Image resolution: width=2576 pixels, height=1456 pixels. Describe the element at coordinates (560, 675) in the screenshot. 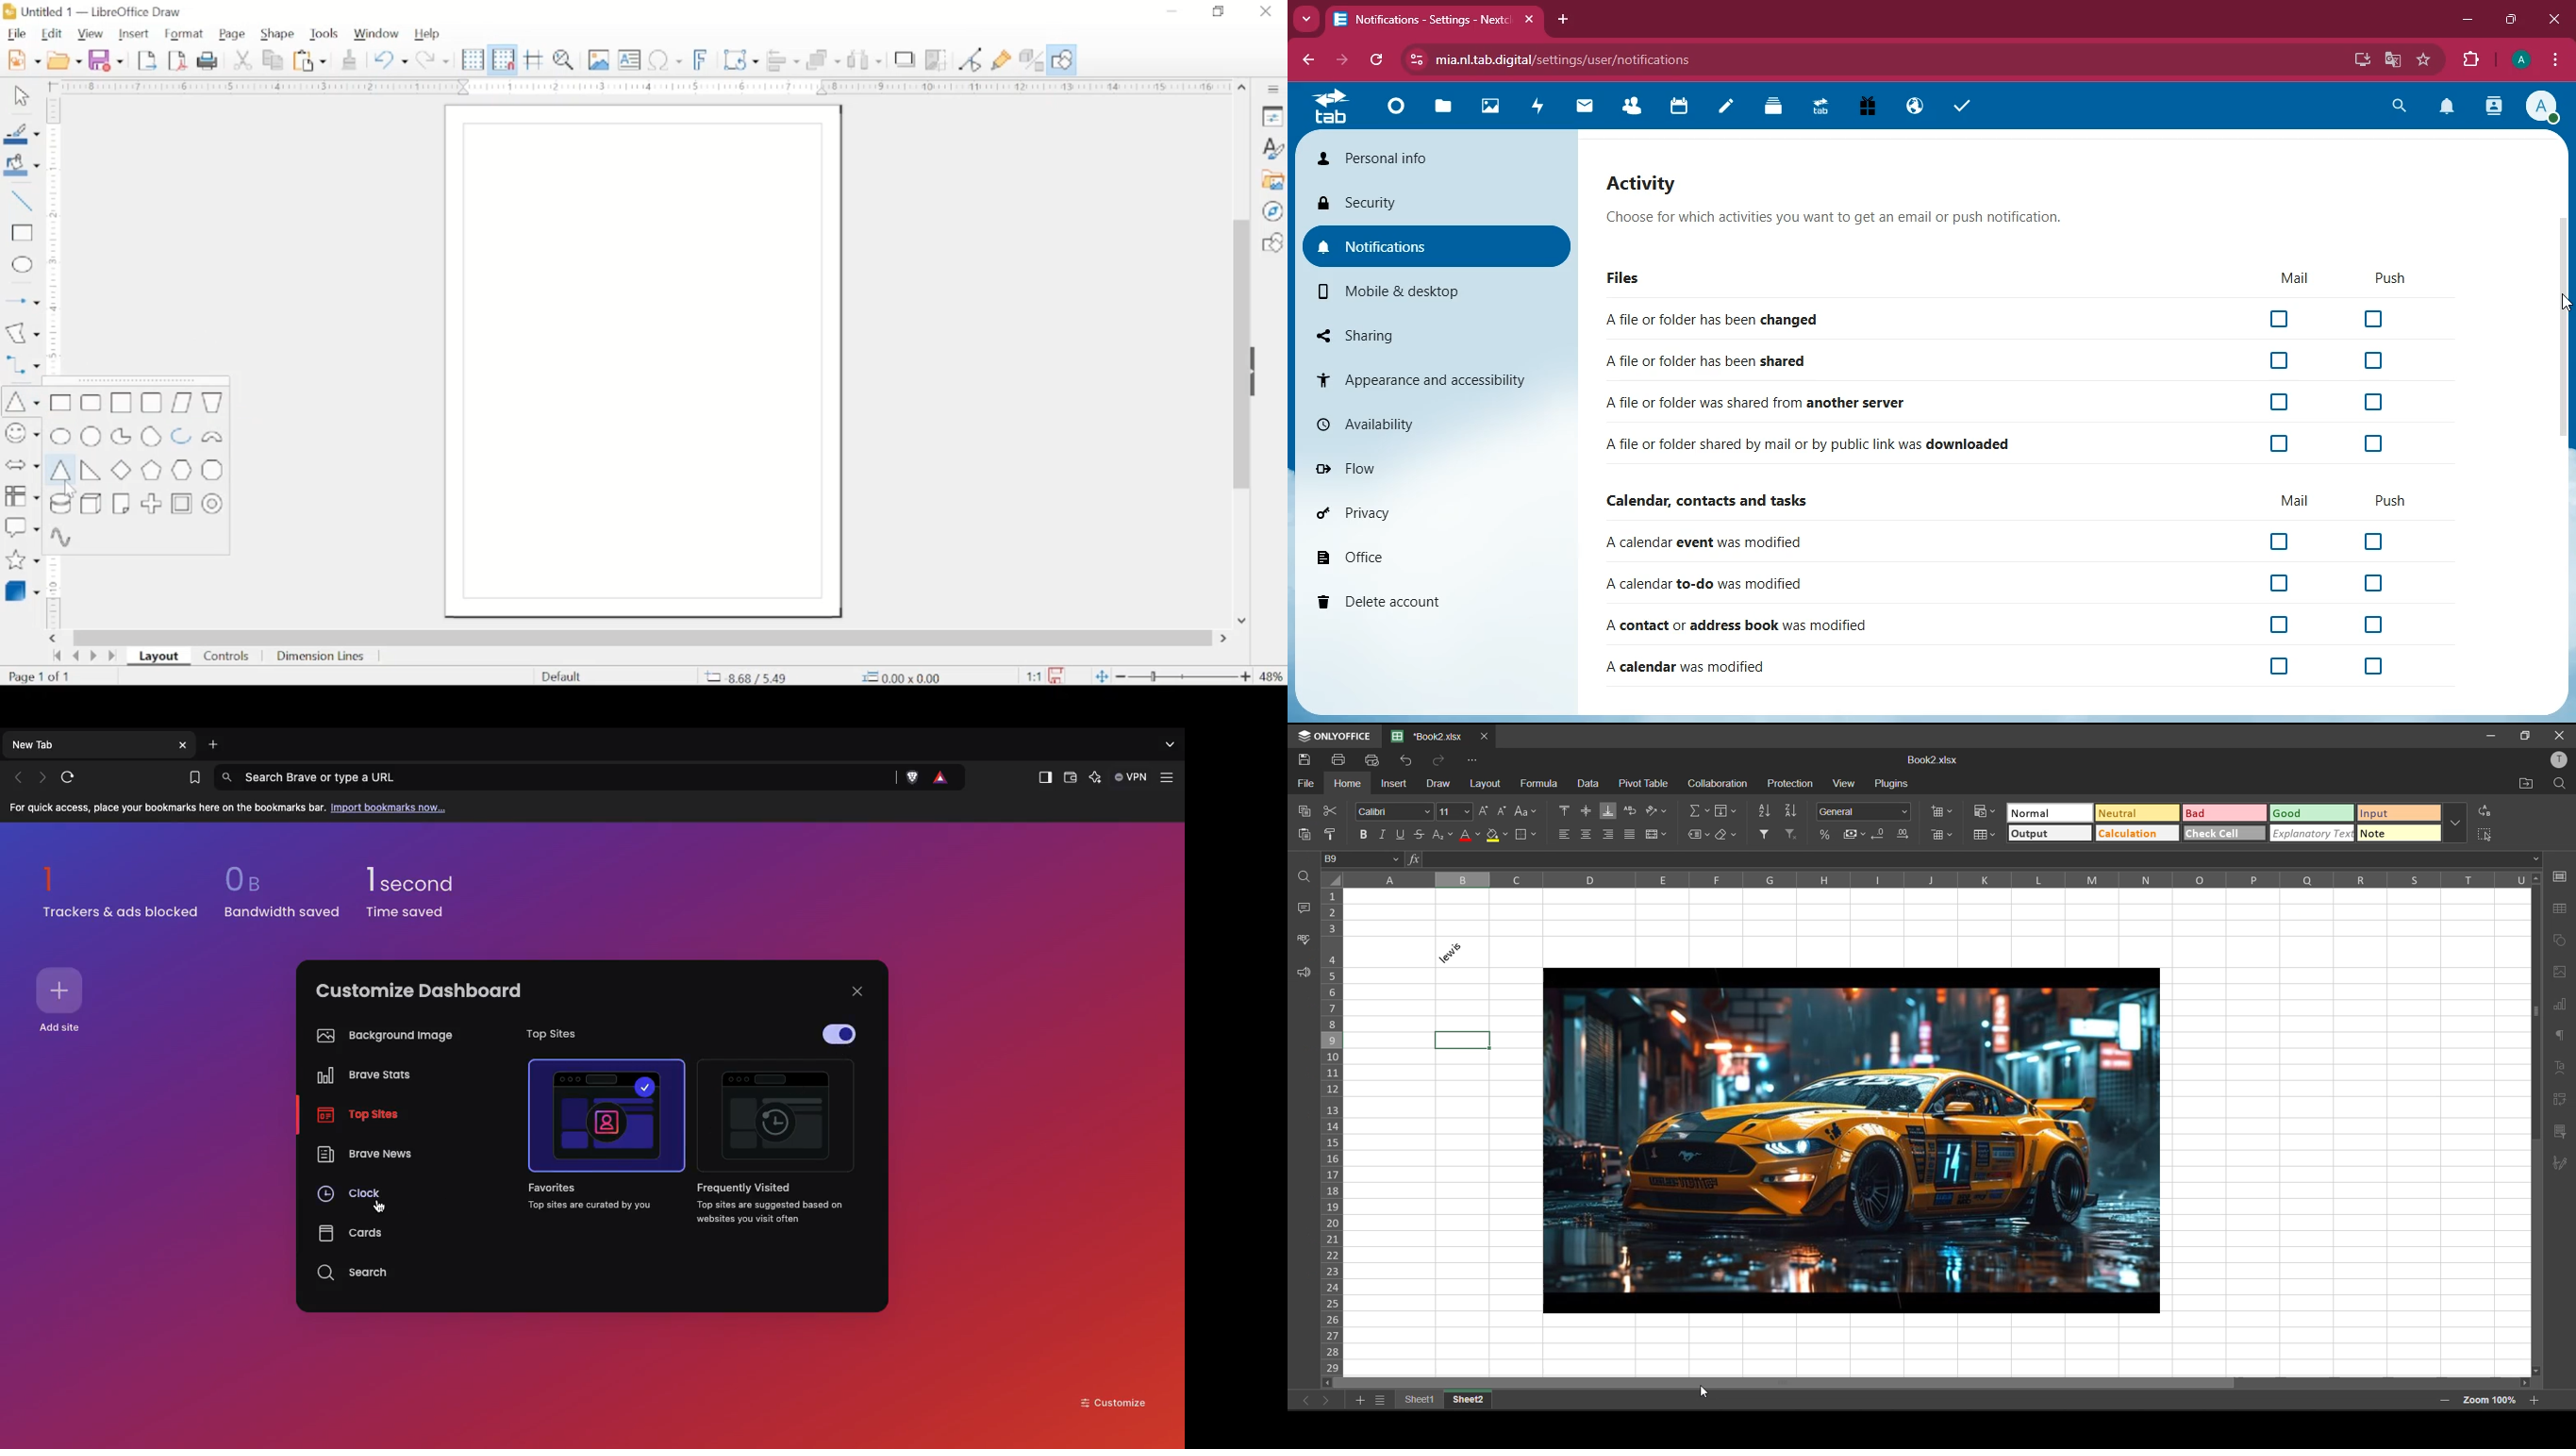

I see `defaults` at that location.